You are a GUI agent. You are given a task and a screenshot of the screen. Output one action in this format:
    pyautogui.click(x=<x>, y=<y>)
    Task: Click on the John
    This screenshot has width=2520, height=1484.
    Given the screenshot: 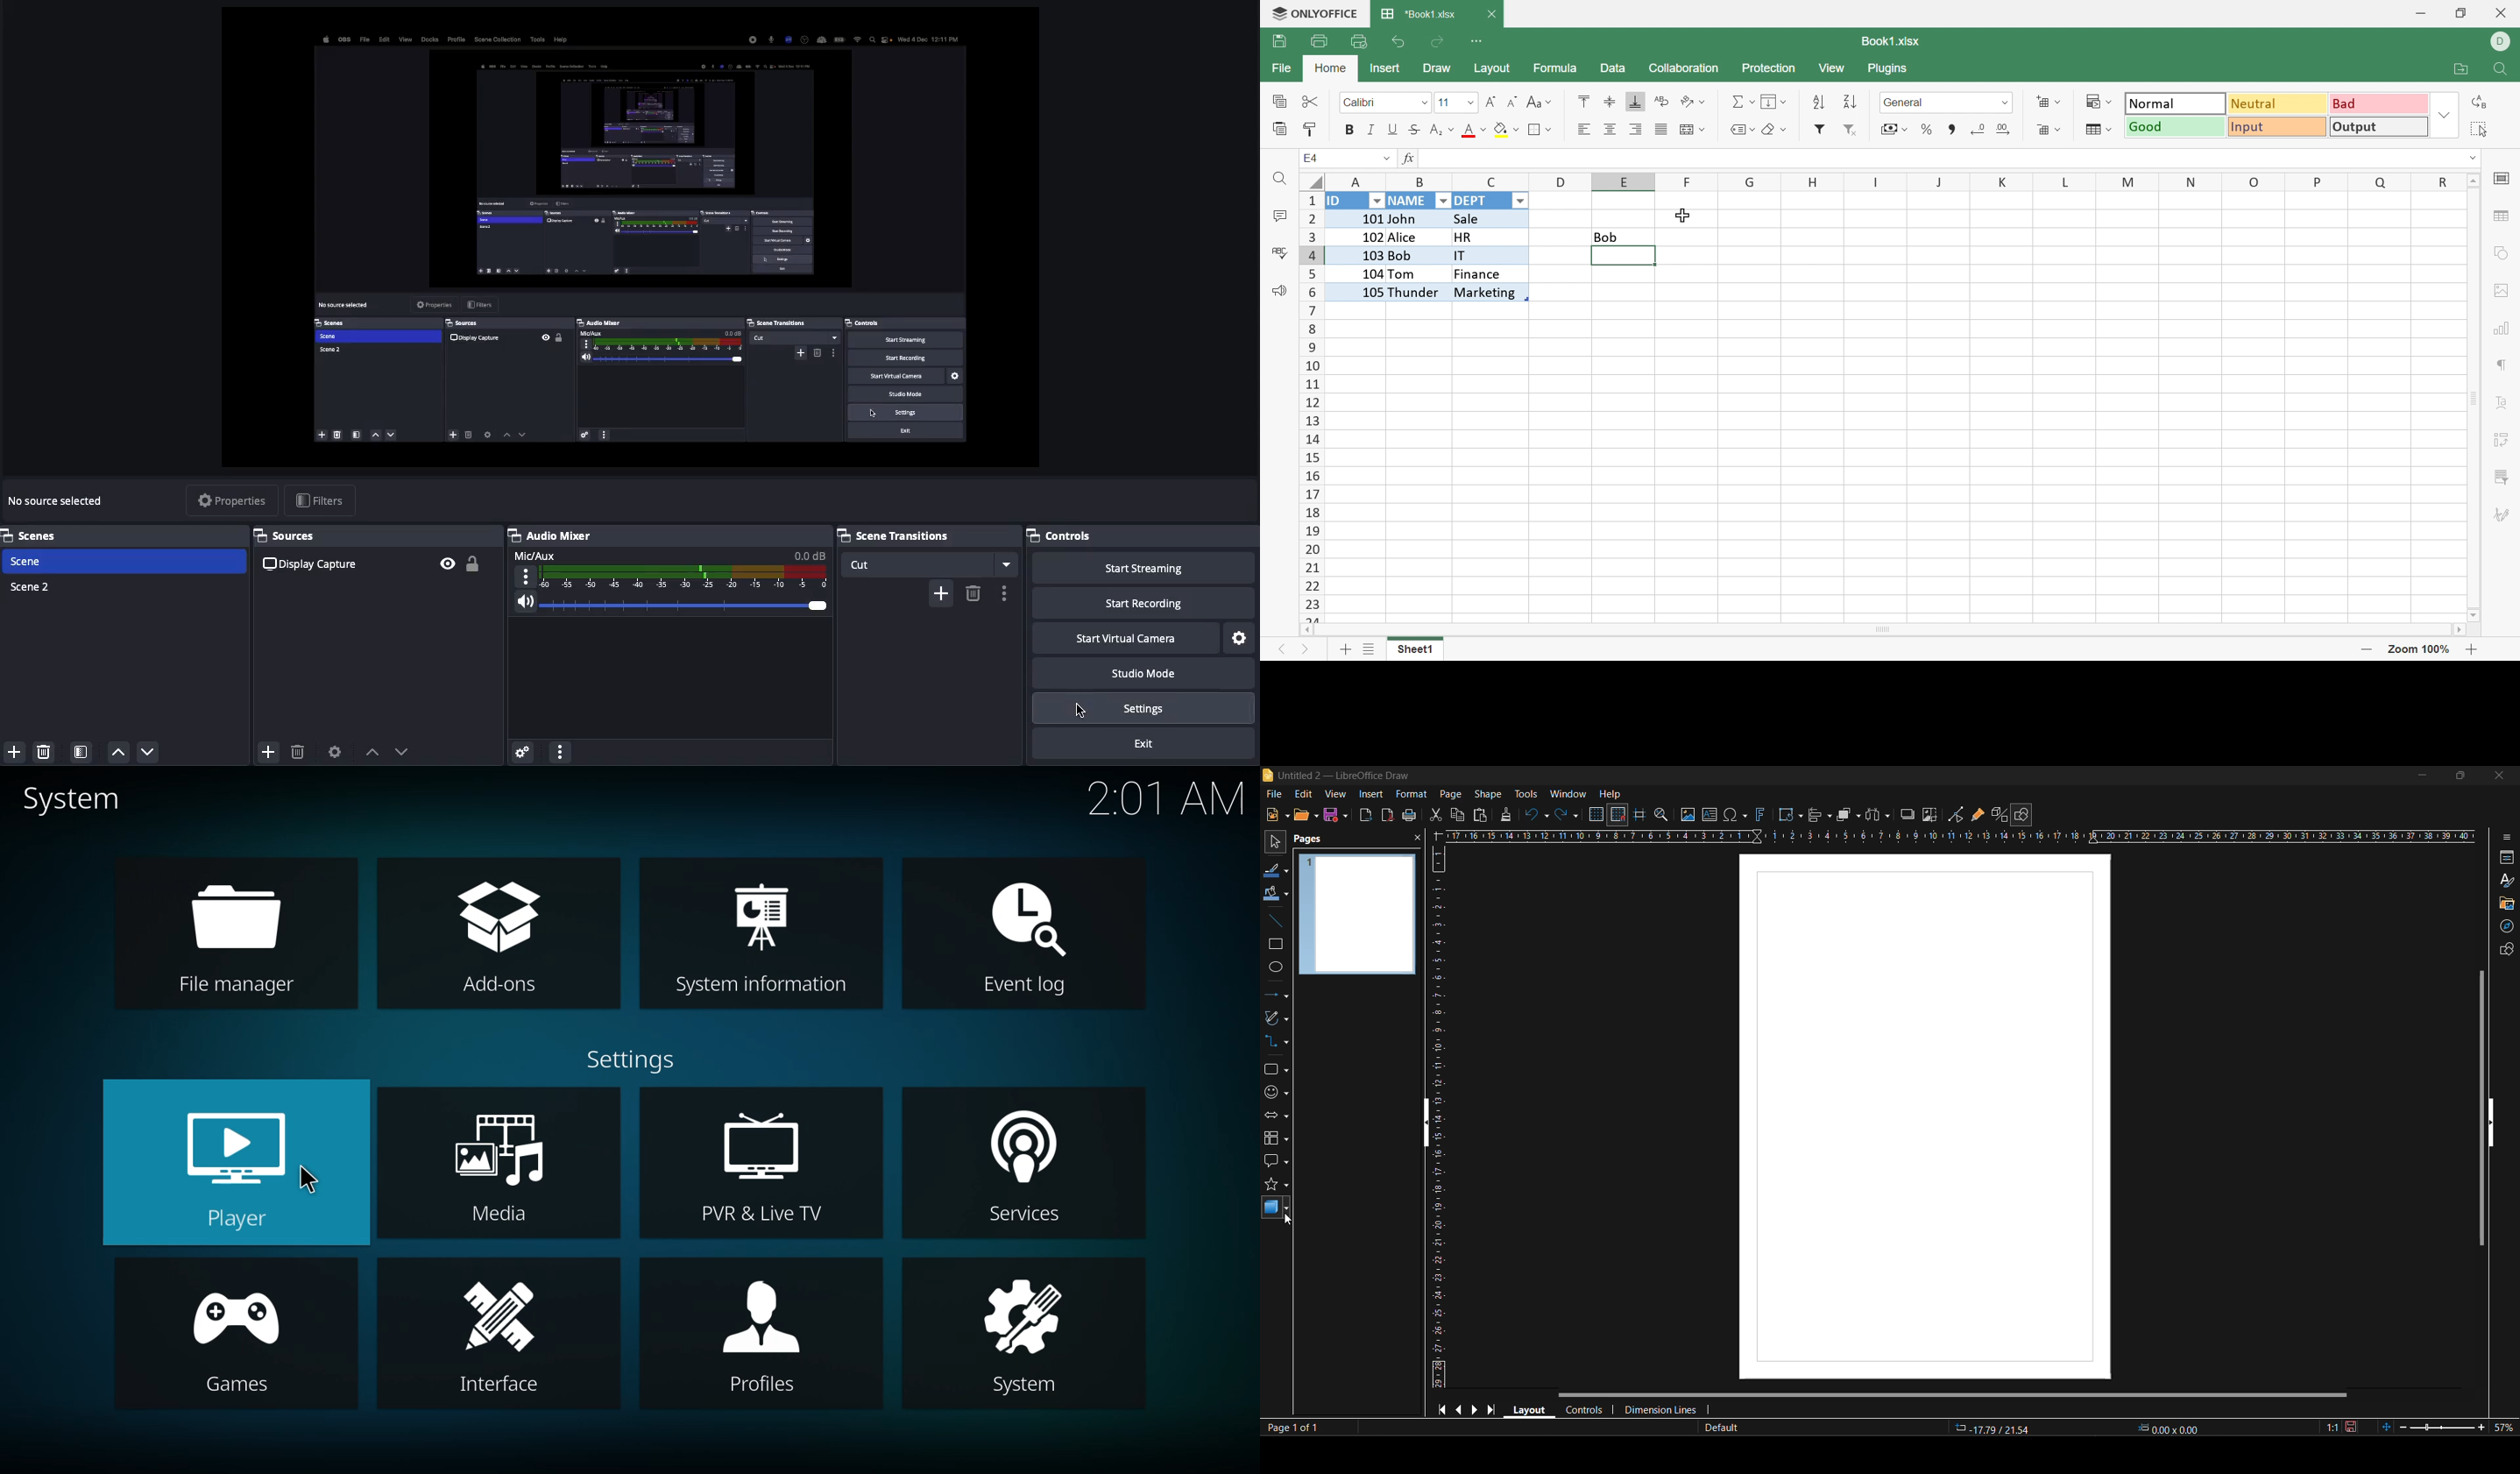 What is the action you would take?
    pyautogui.click(x=1406, y=220)
    